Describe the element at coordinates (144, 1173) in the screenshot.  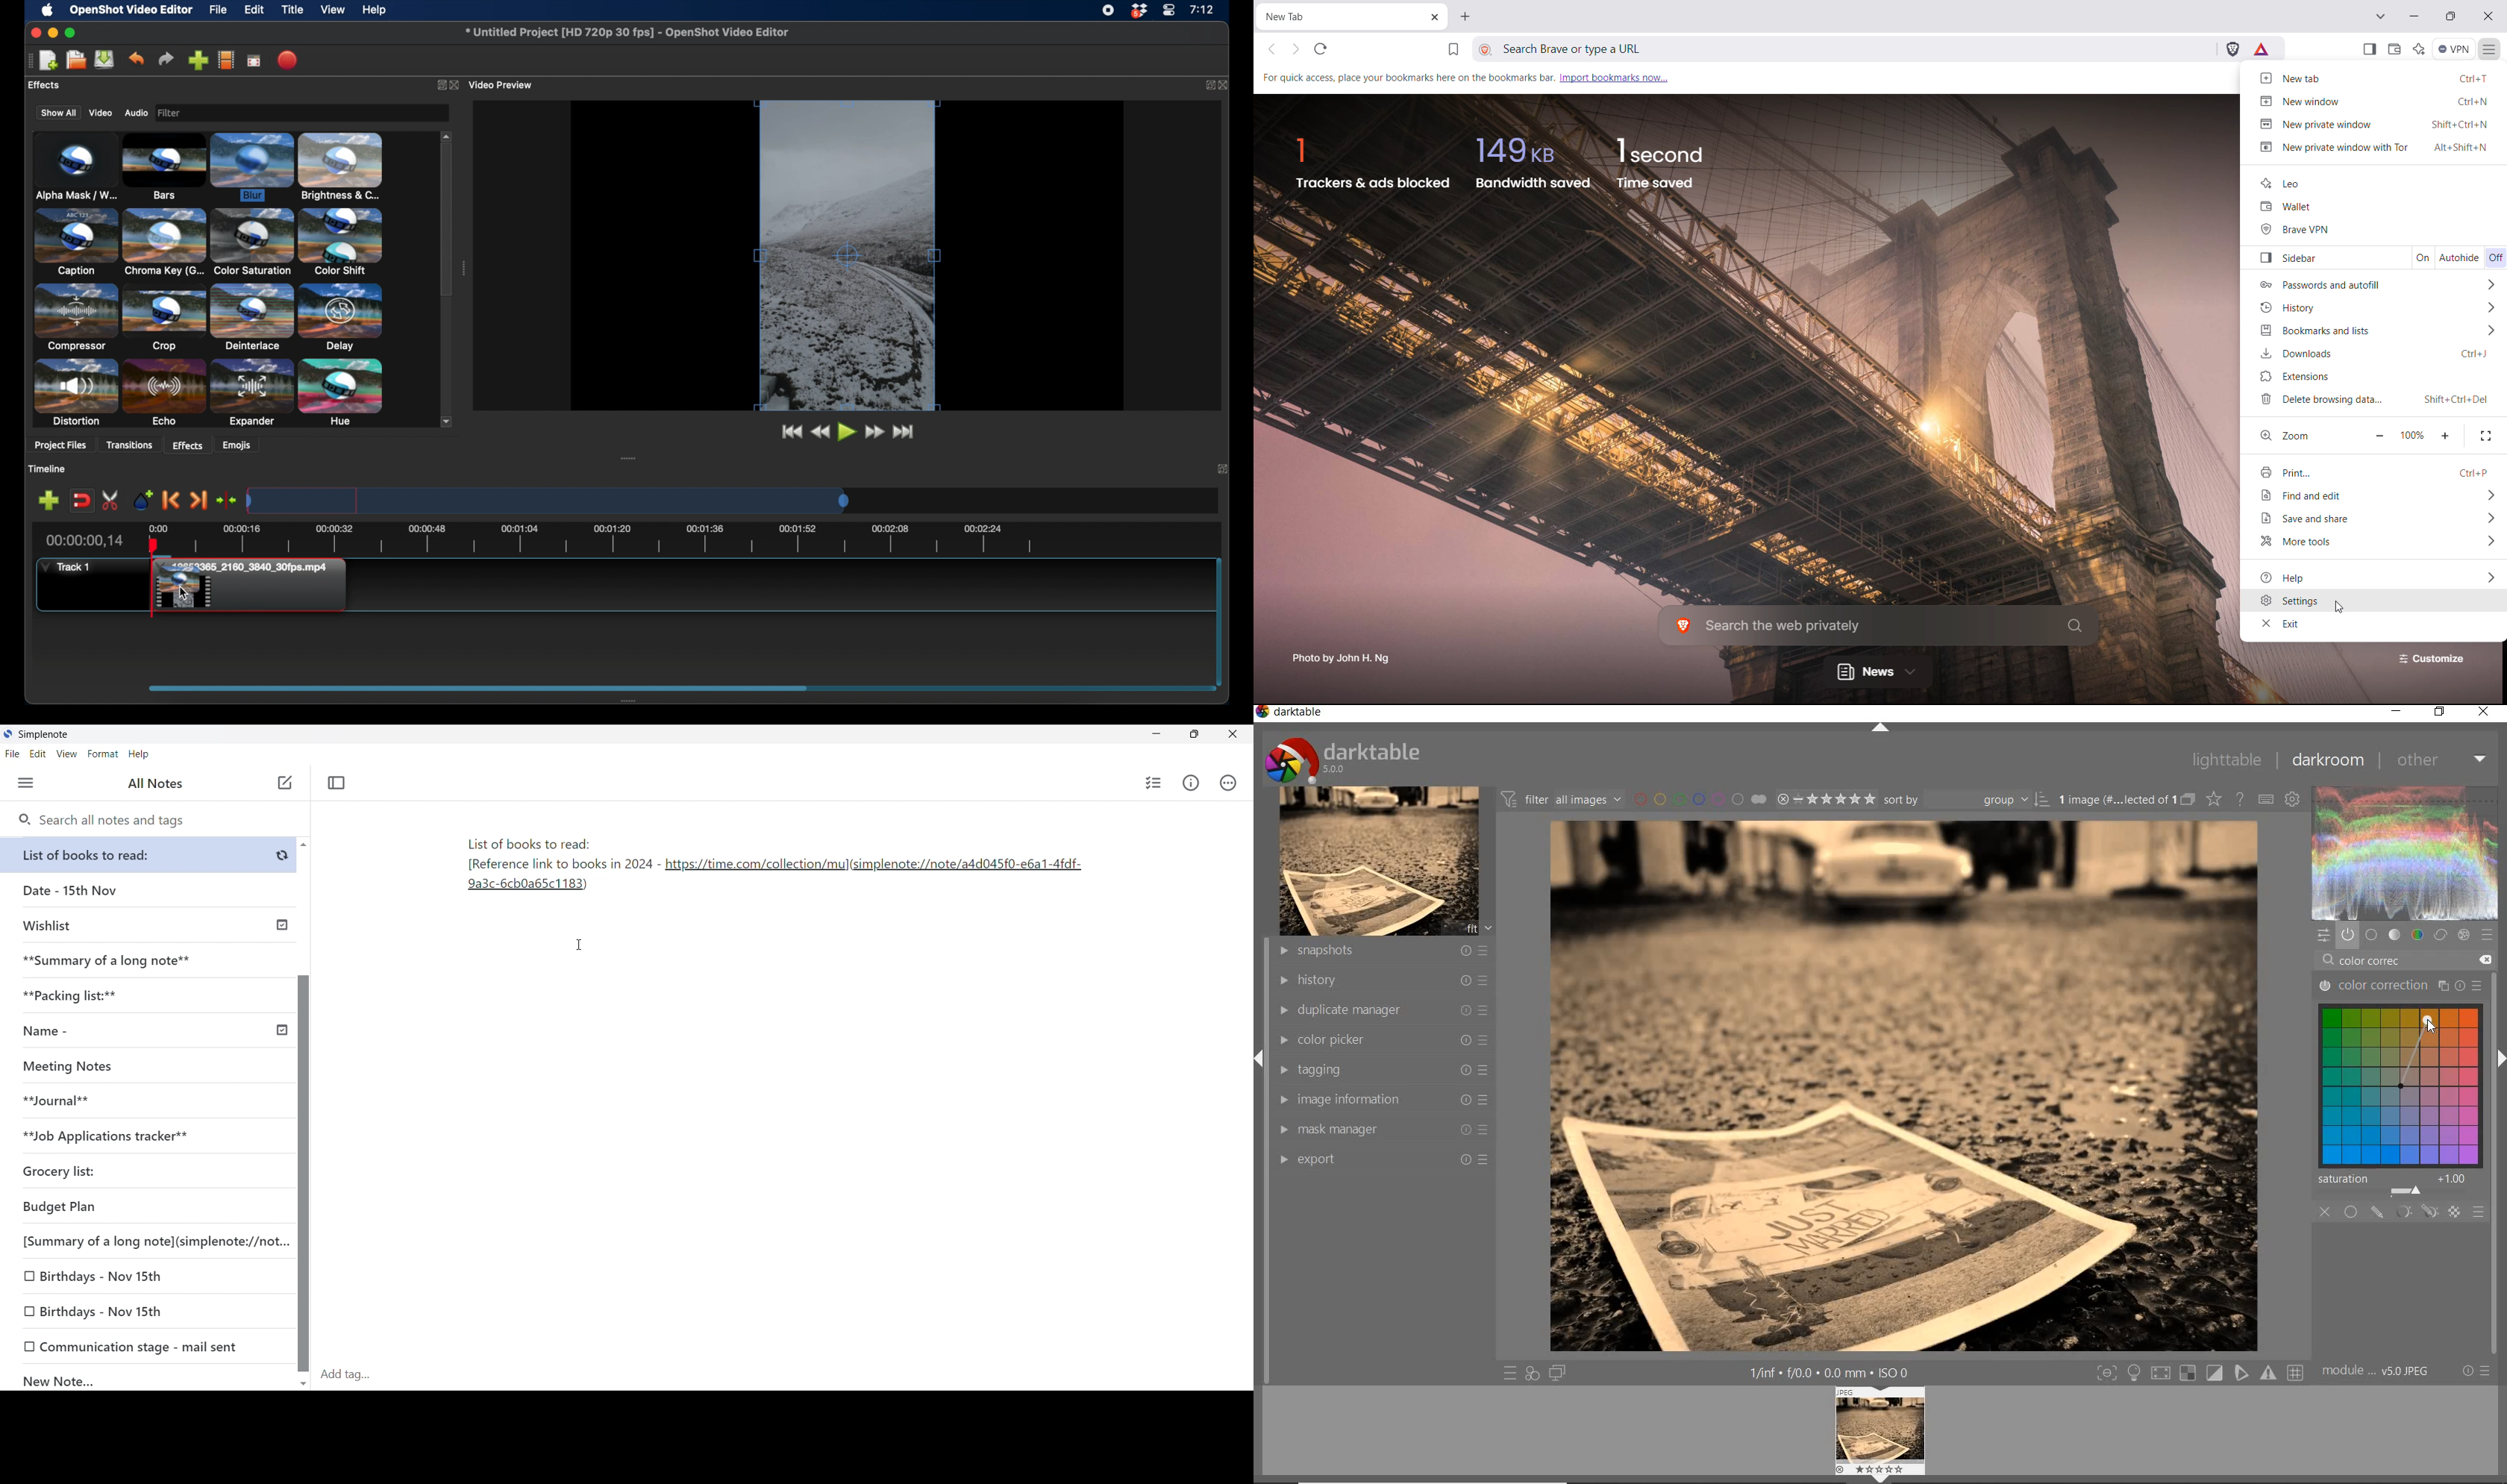
I see `Grocery list:` at that location.